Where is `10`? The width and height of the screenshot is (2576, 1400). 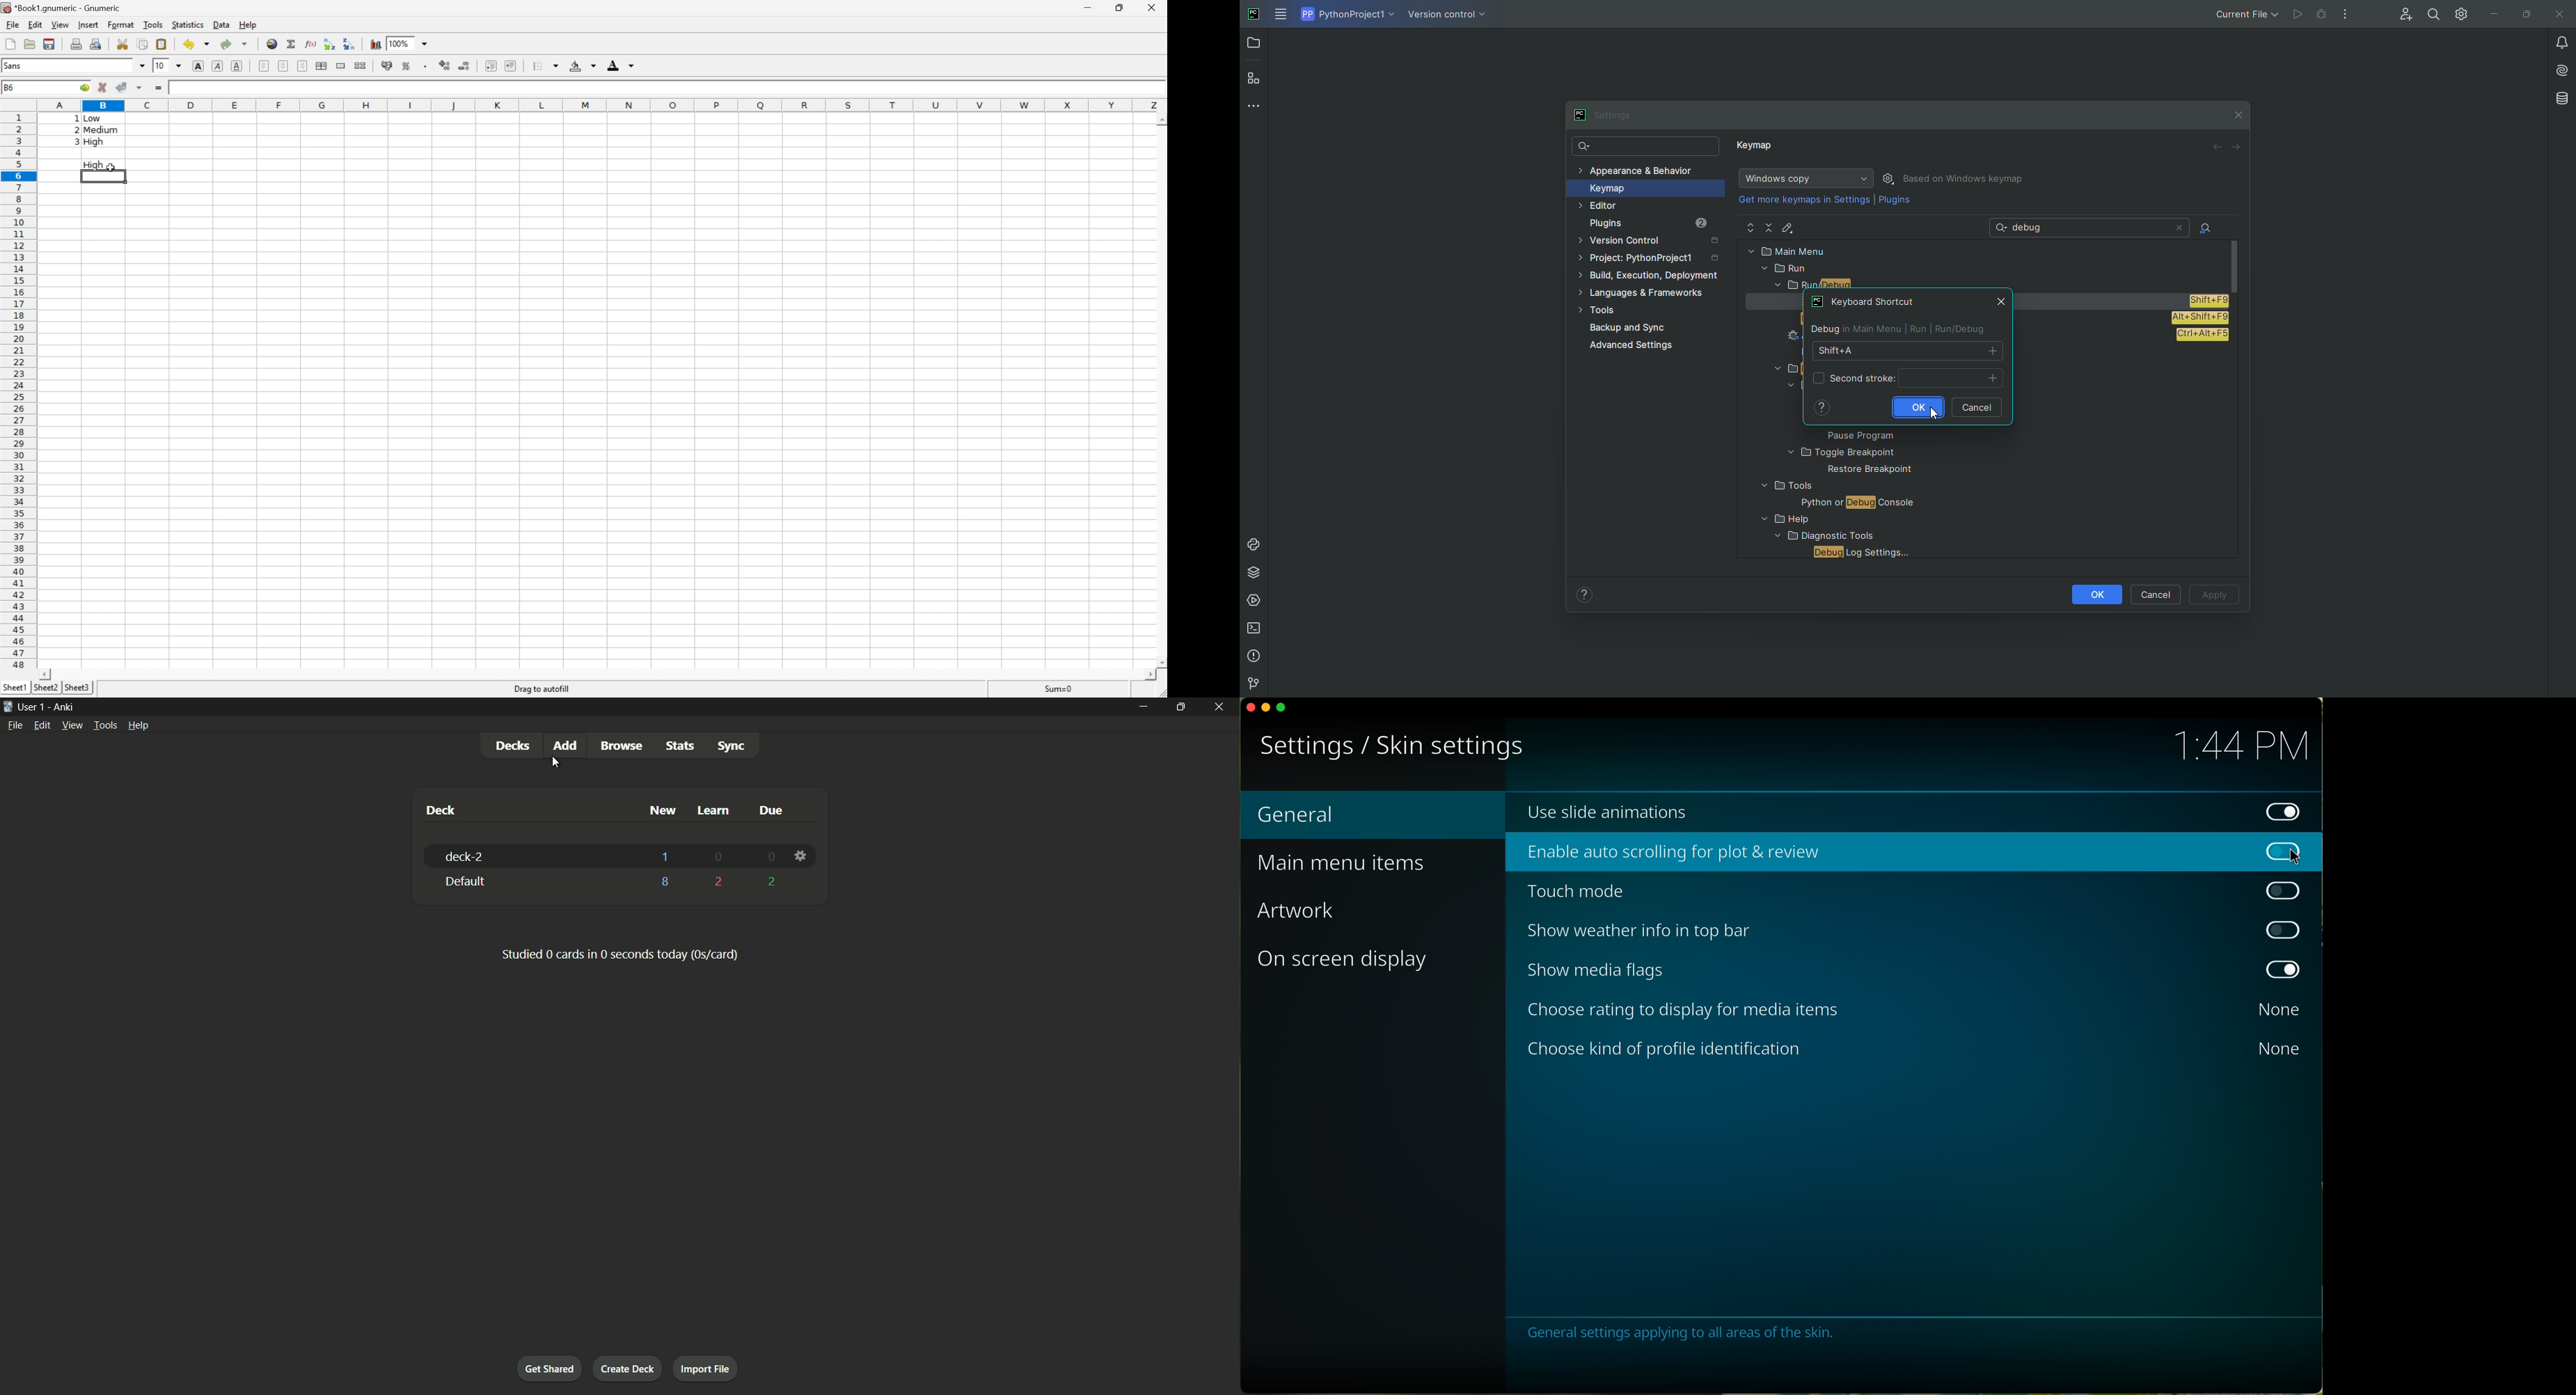
10 is located at coordinates (160, 66).